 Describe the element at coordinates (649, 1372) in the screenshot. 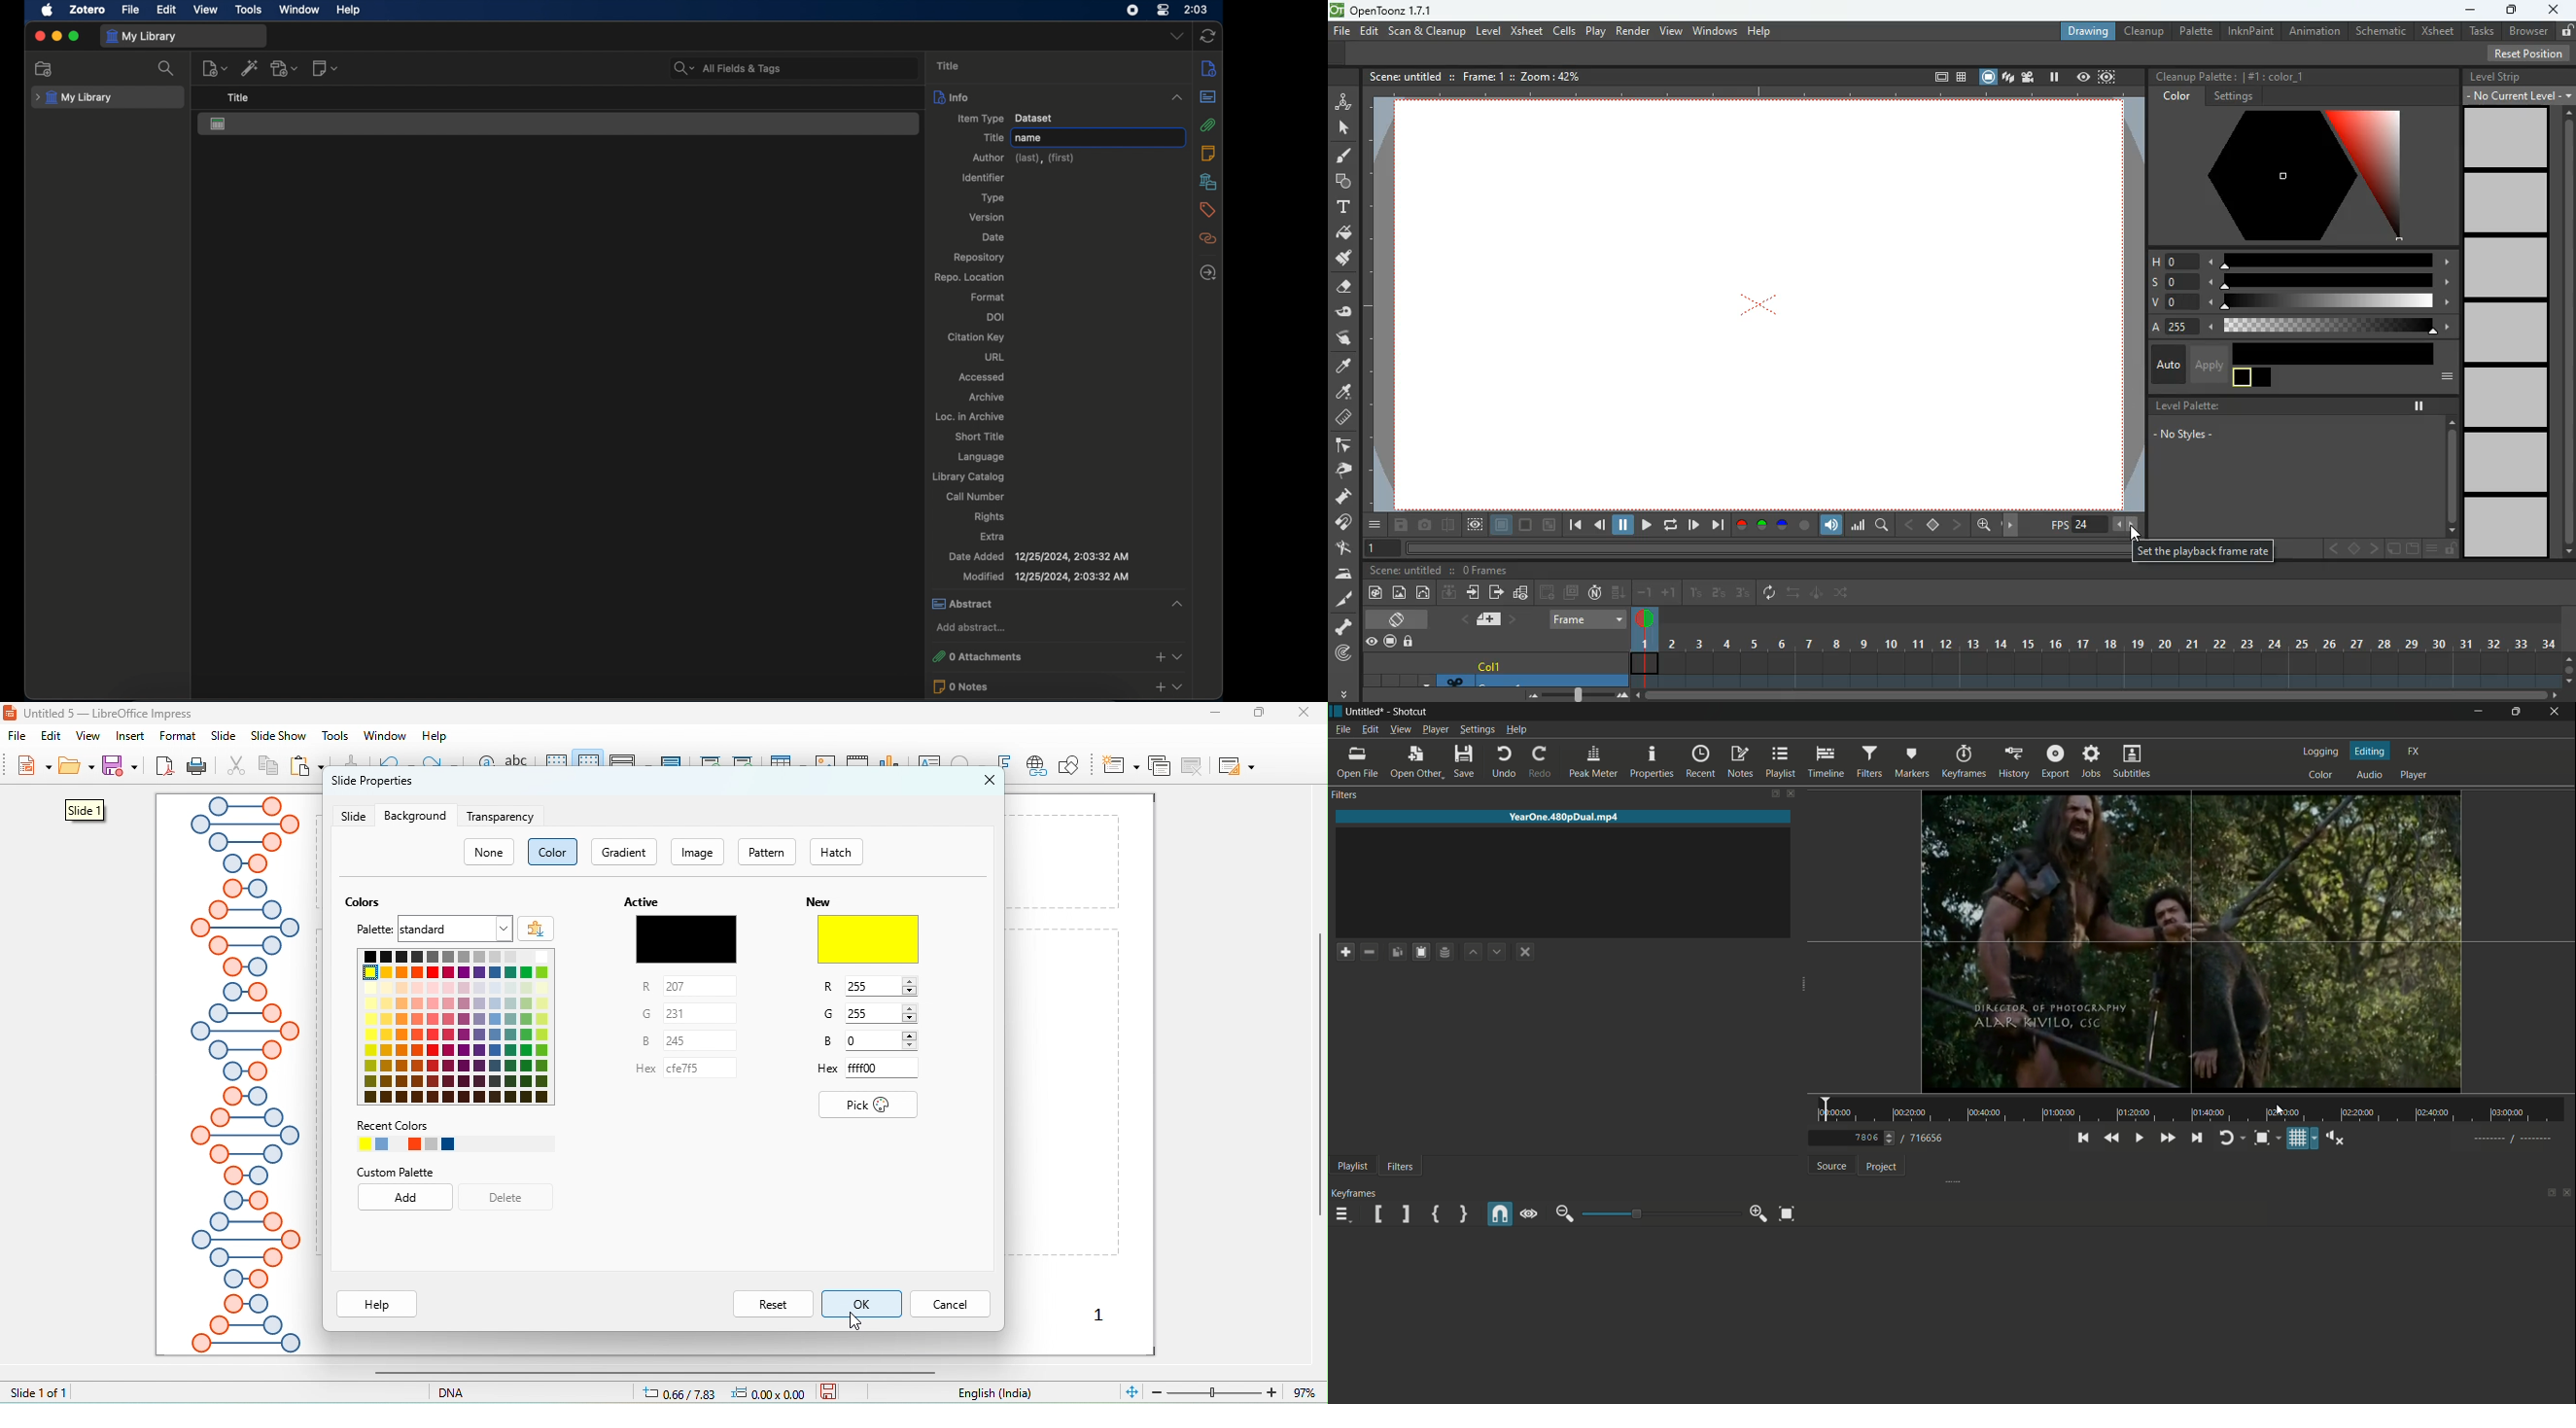

I see `horizontal scroll bar` at that location.